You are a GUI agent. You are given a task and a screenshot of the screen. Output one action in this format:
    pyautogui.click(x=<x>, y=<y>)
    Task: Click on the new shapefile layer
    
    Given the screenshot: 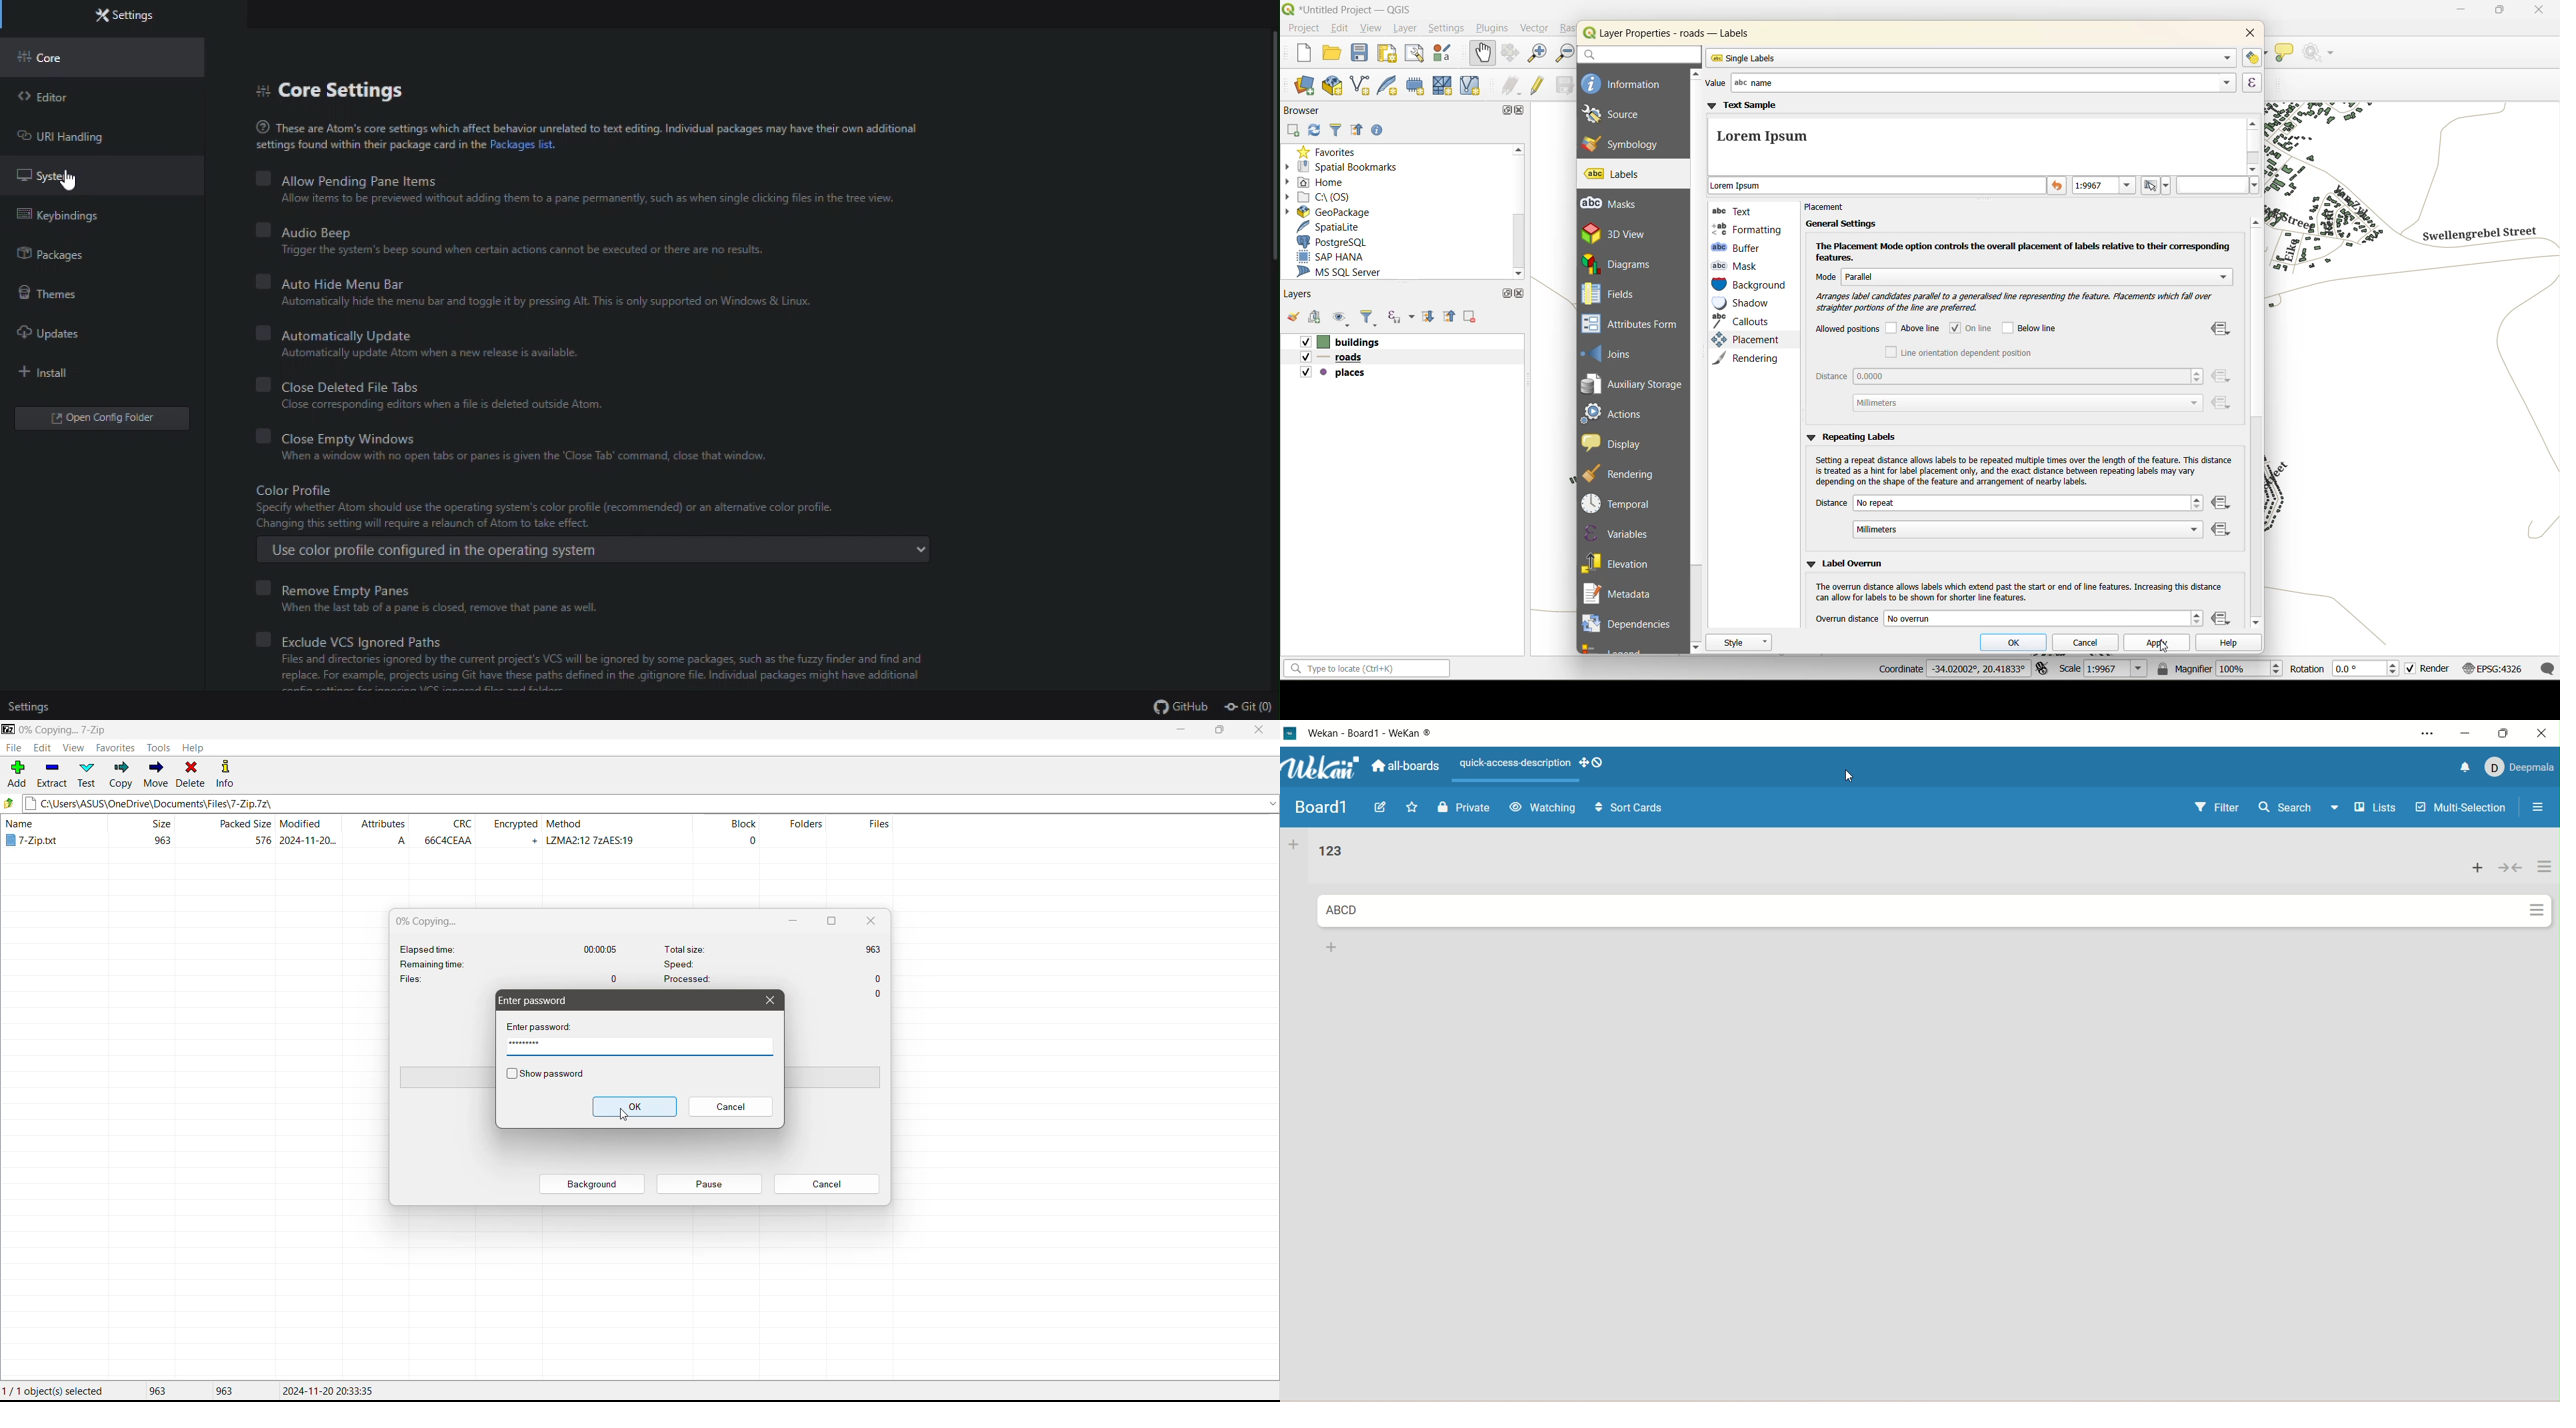 What is the action you would take?
    pyautogui.click(x=1366, y=86)
    